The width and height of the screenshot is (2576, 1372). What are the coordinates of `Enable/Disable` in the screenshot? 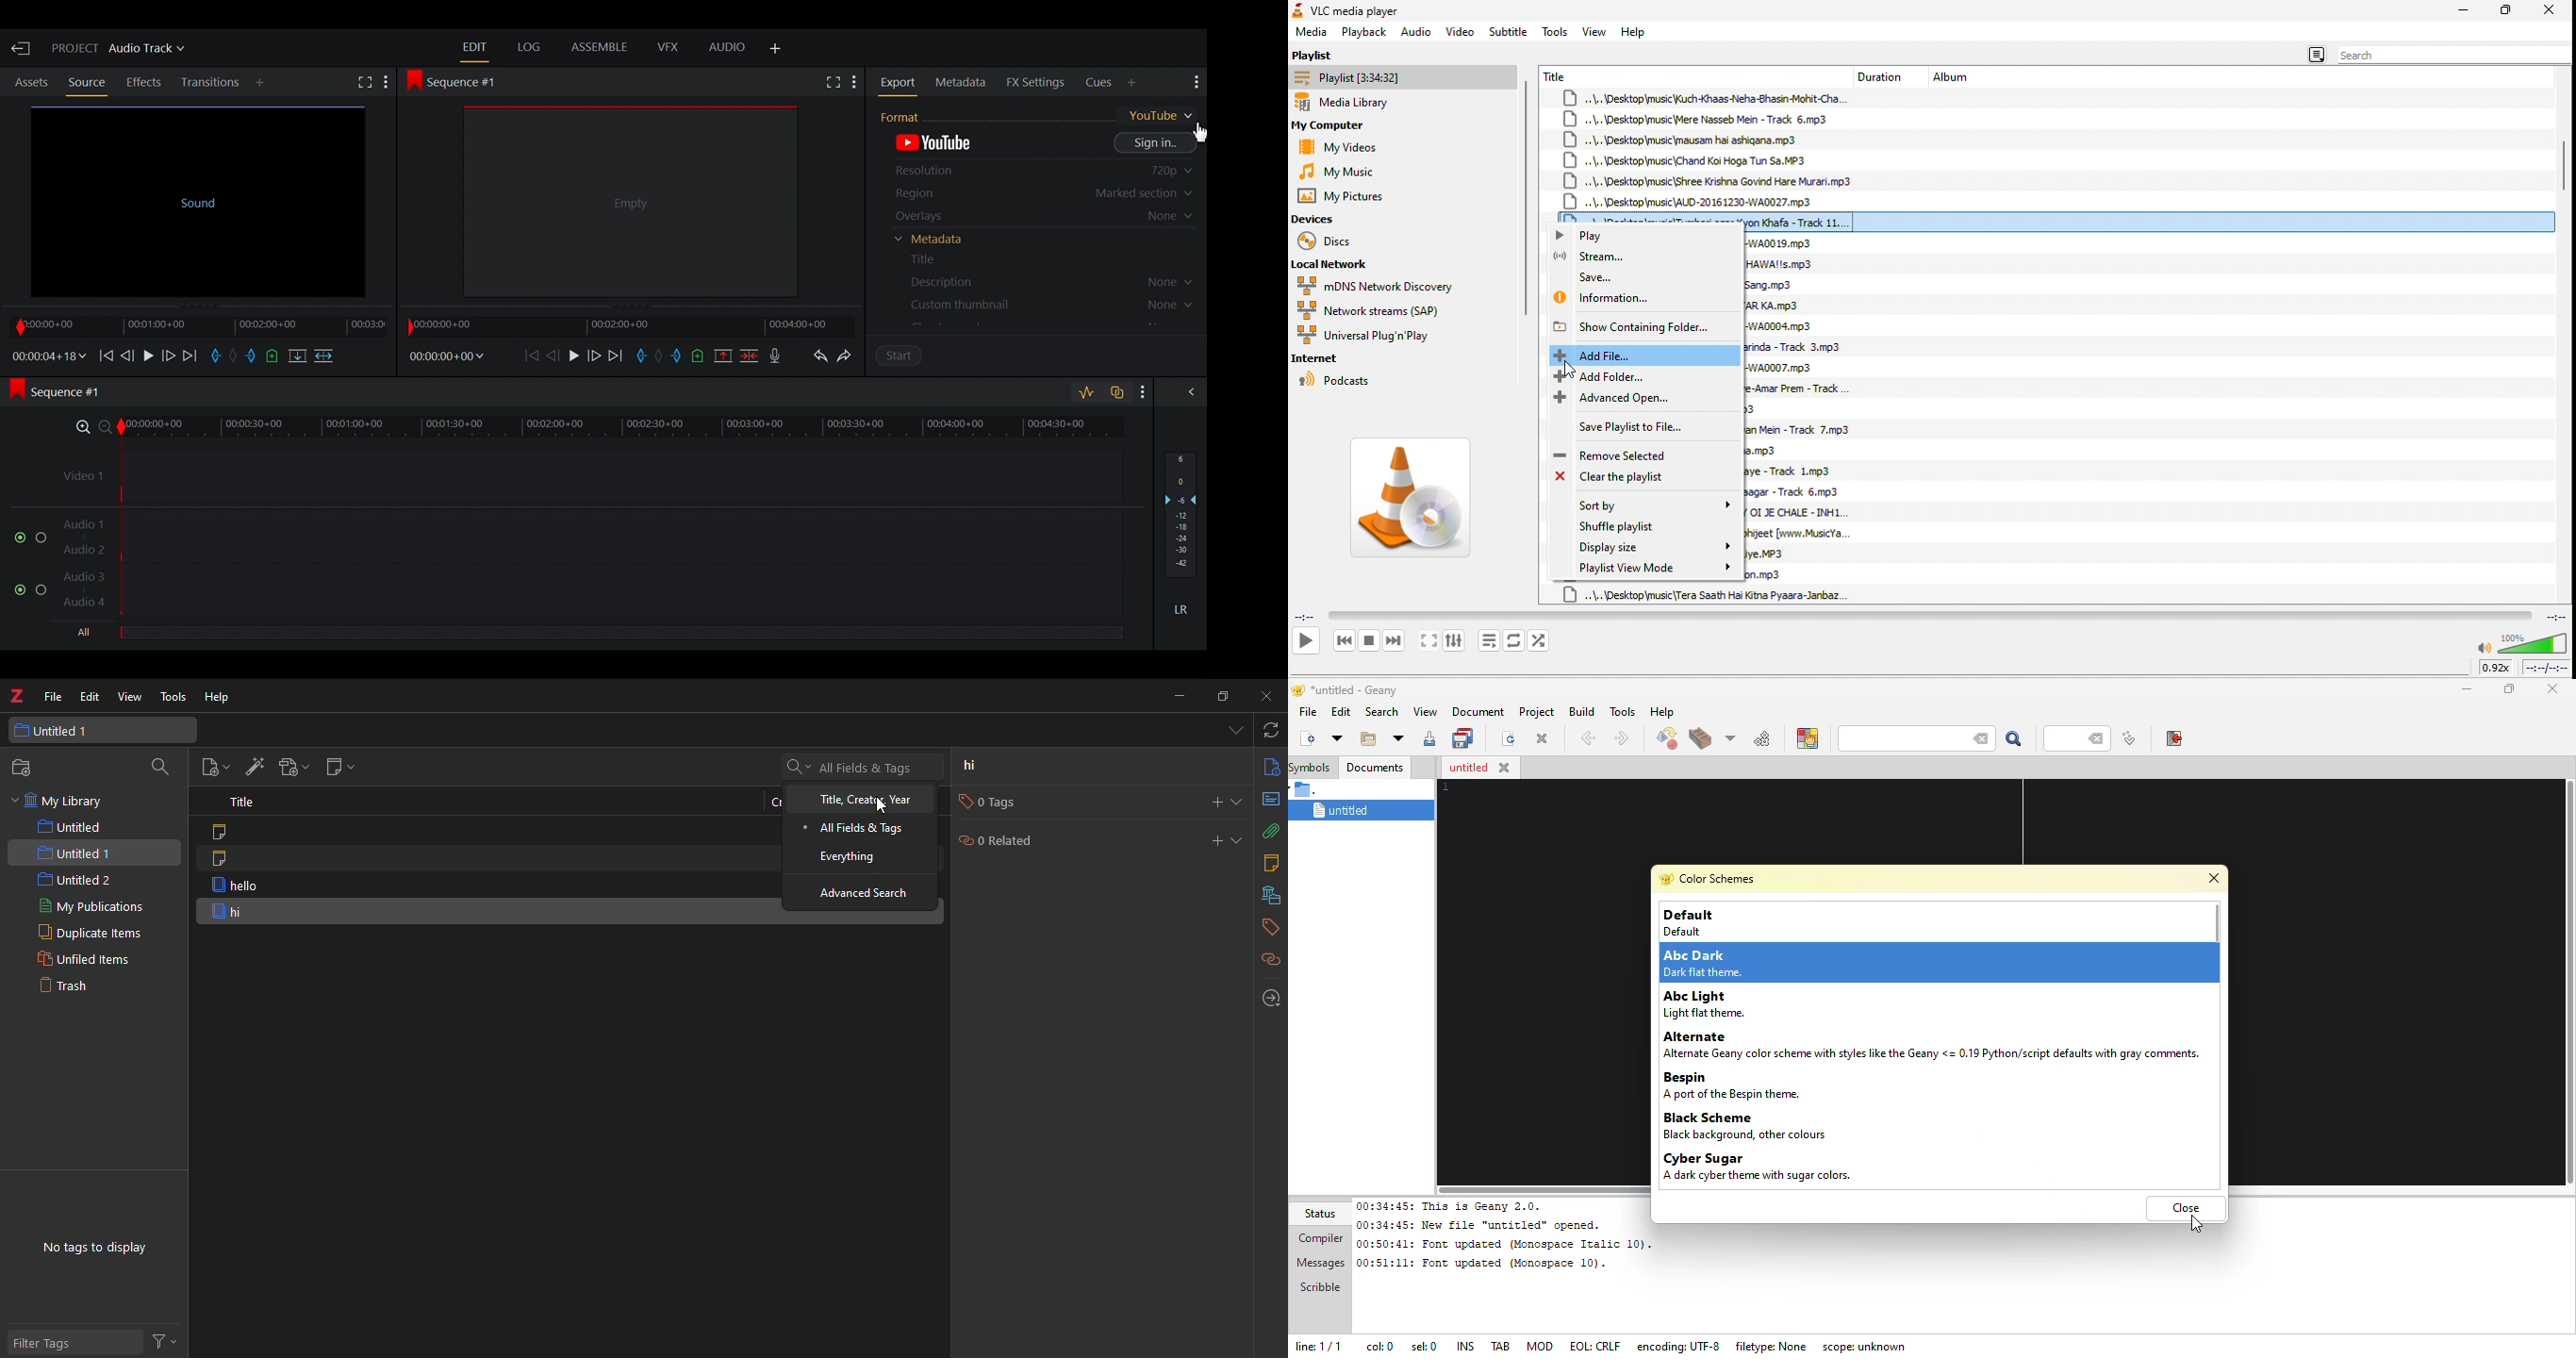 It's located at (25, 536).